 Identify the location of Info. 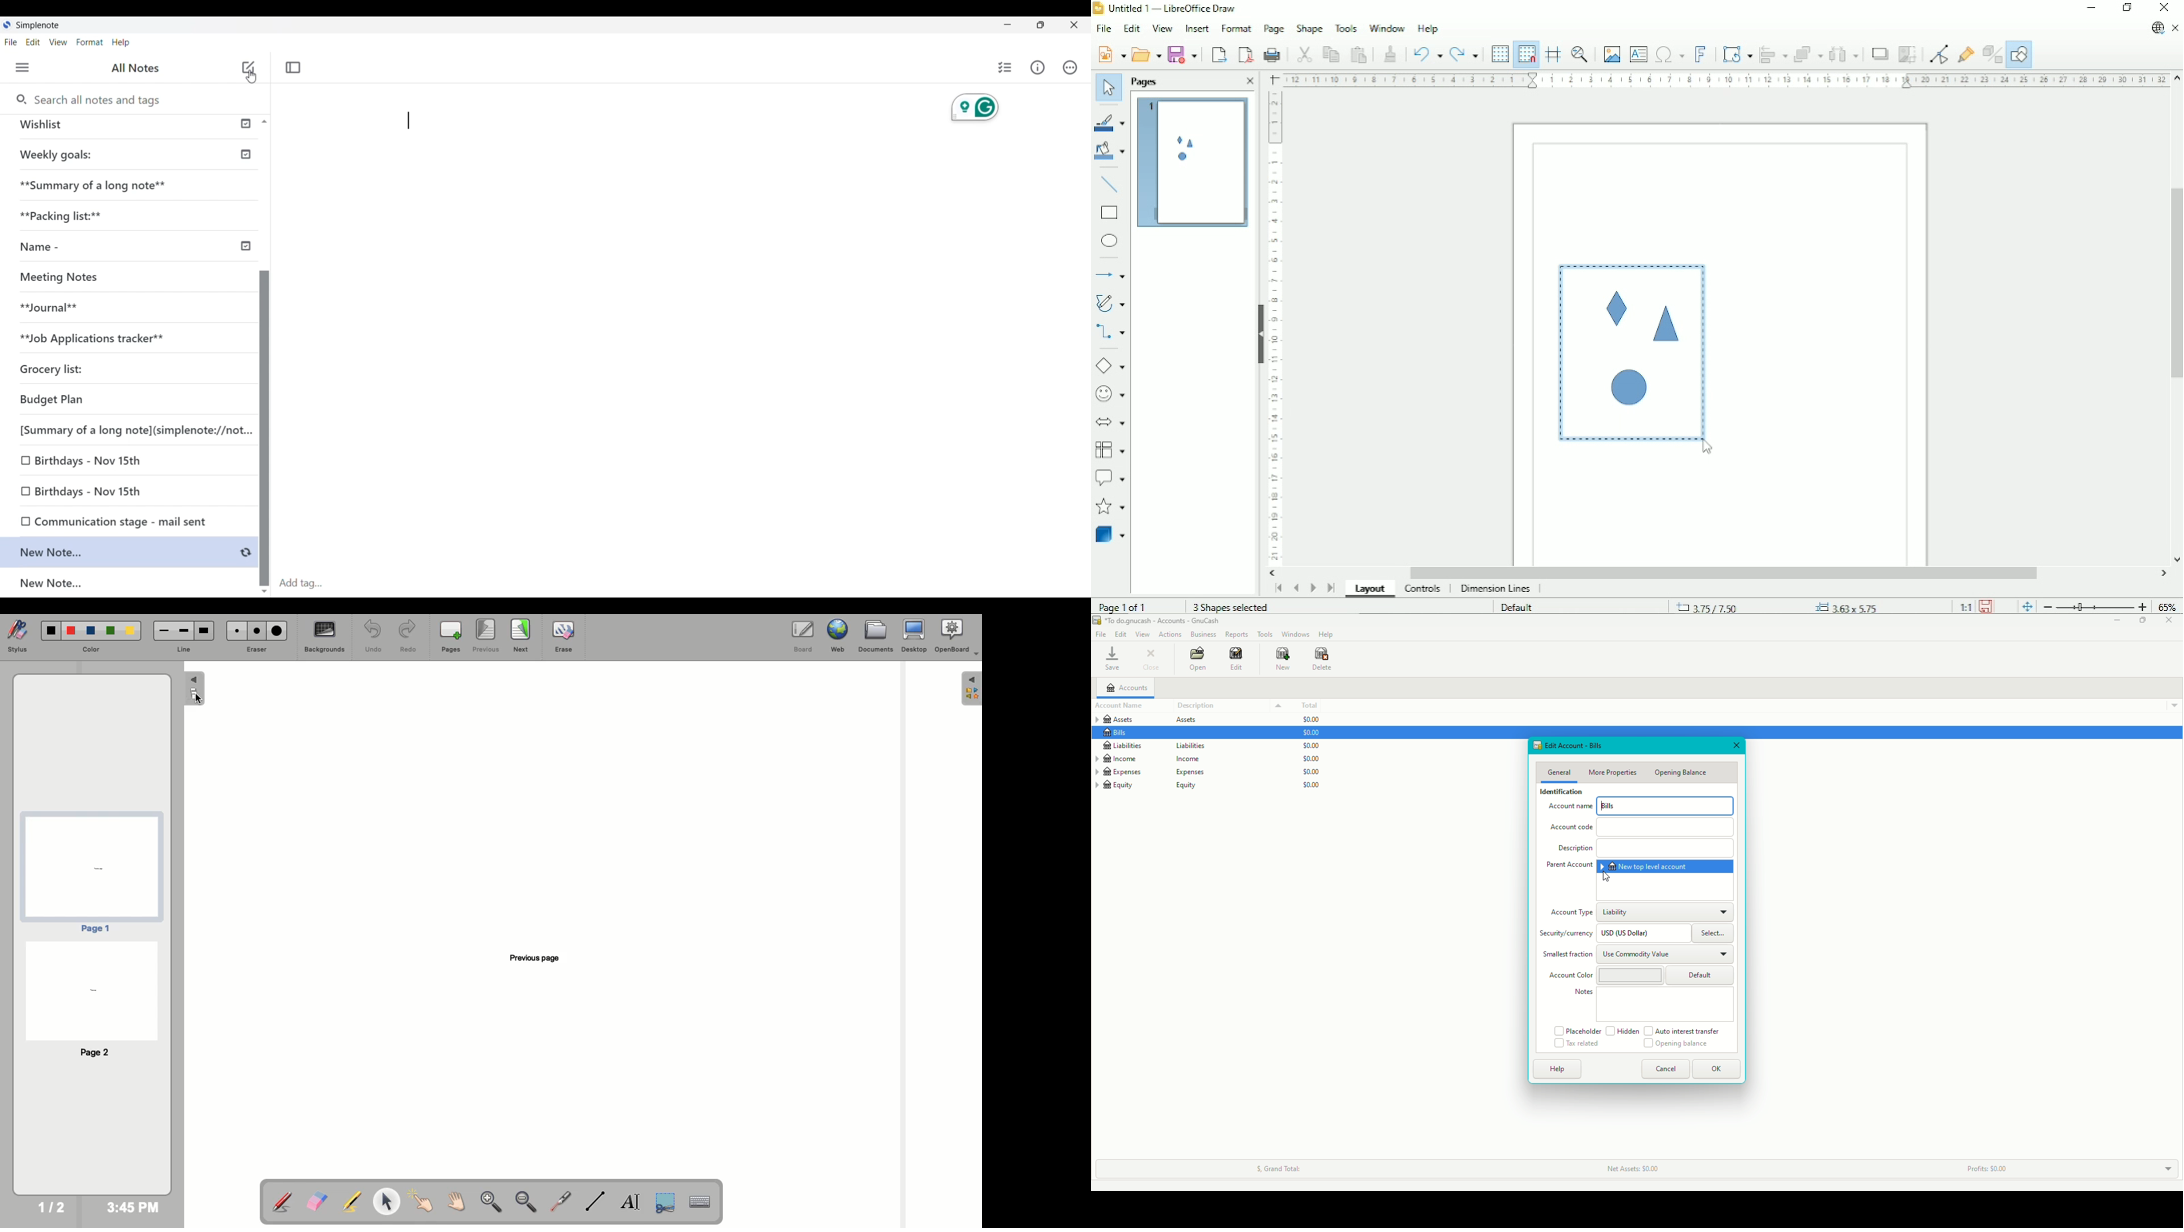
(1038, 68).